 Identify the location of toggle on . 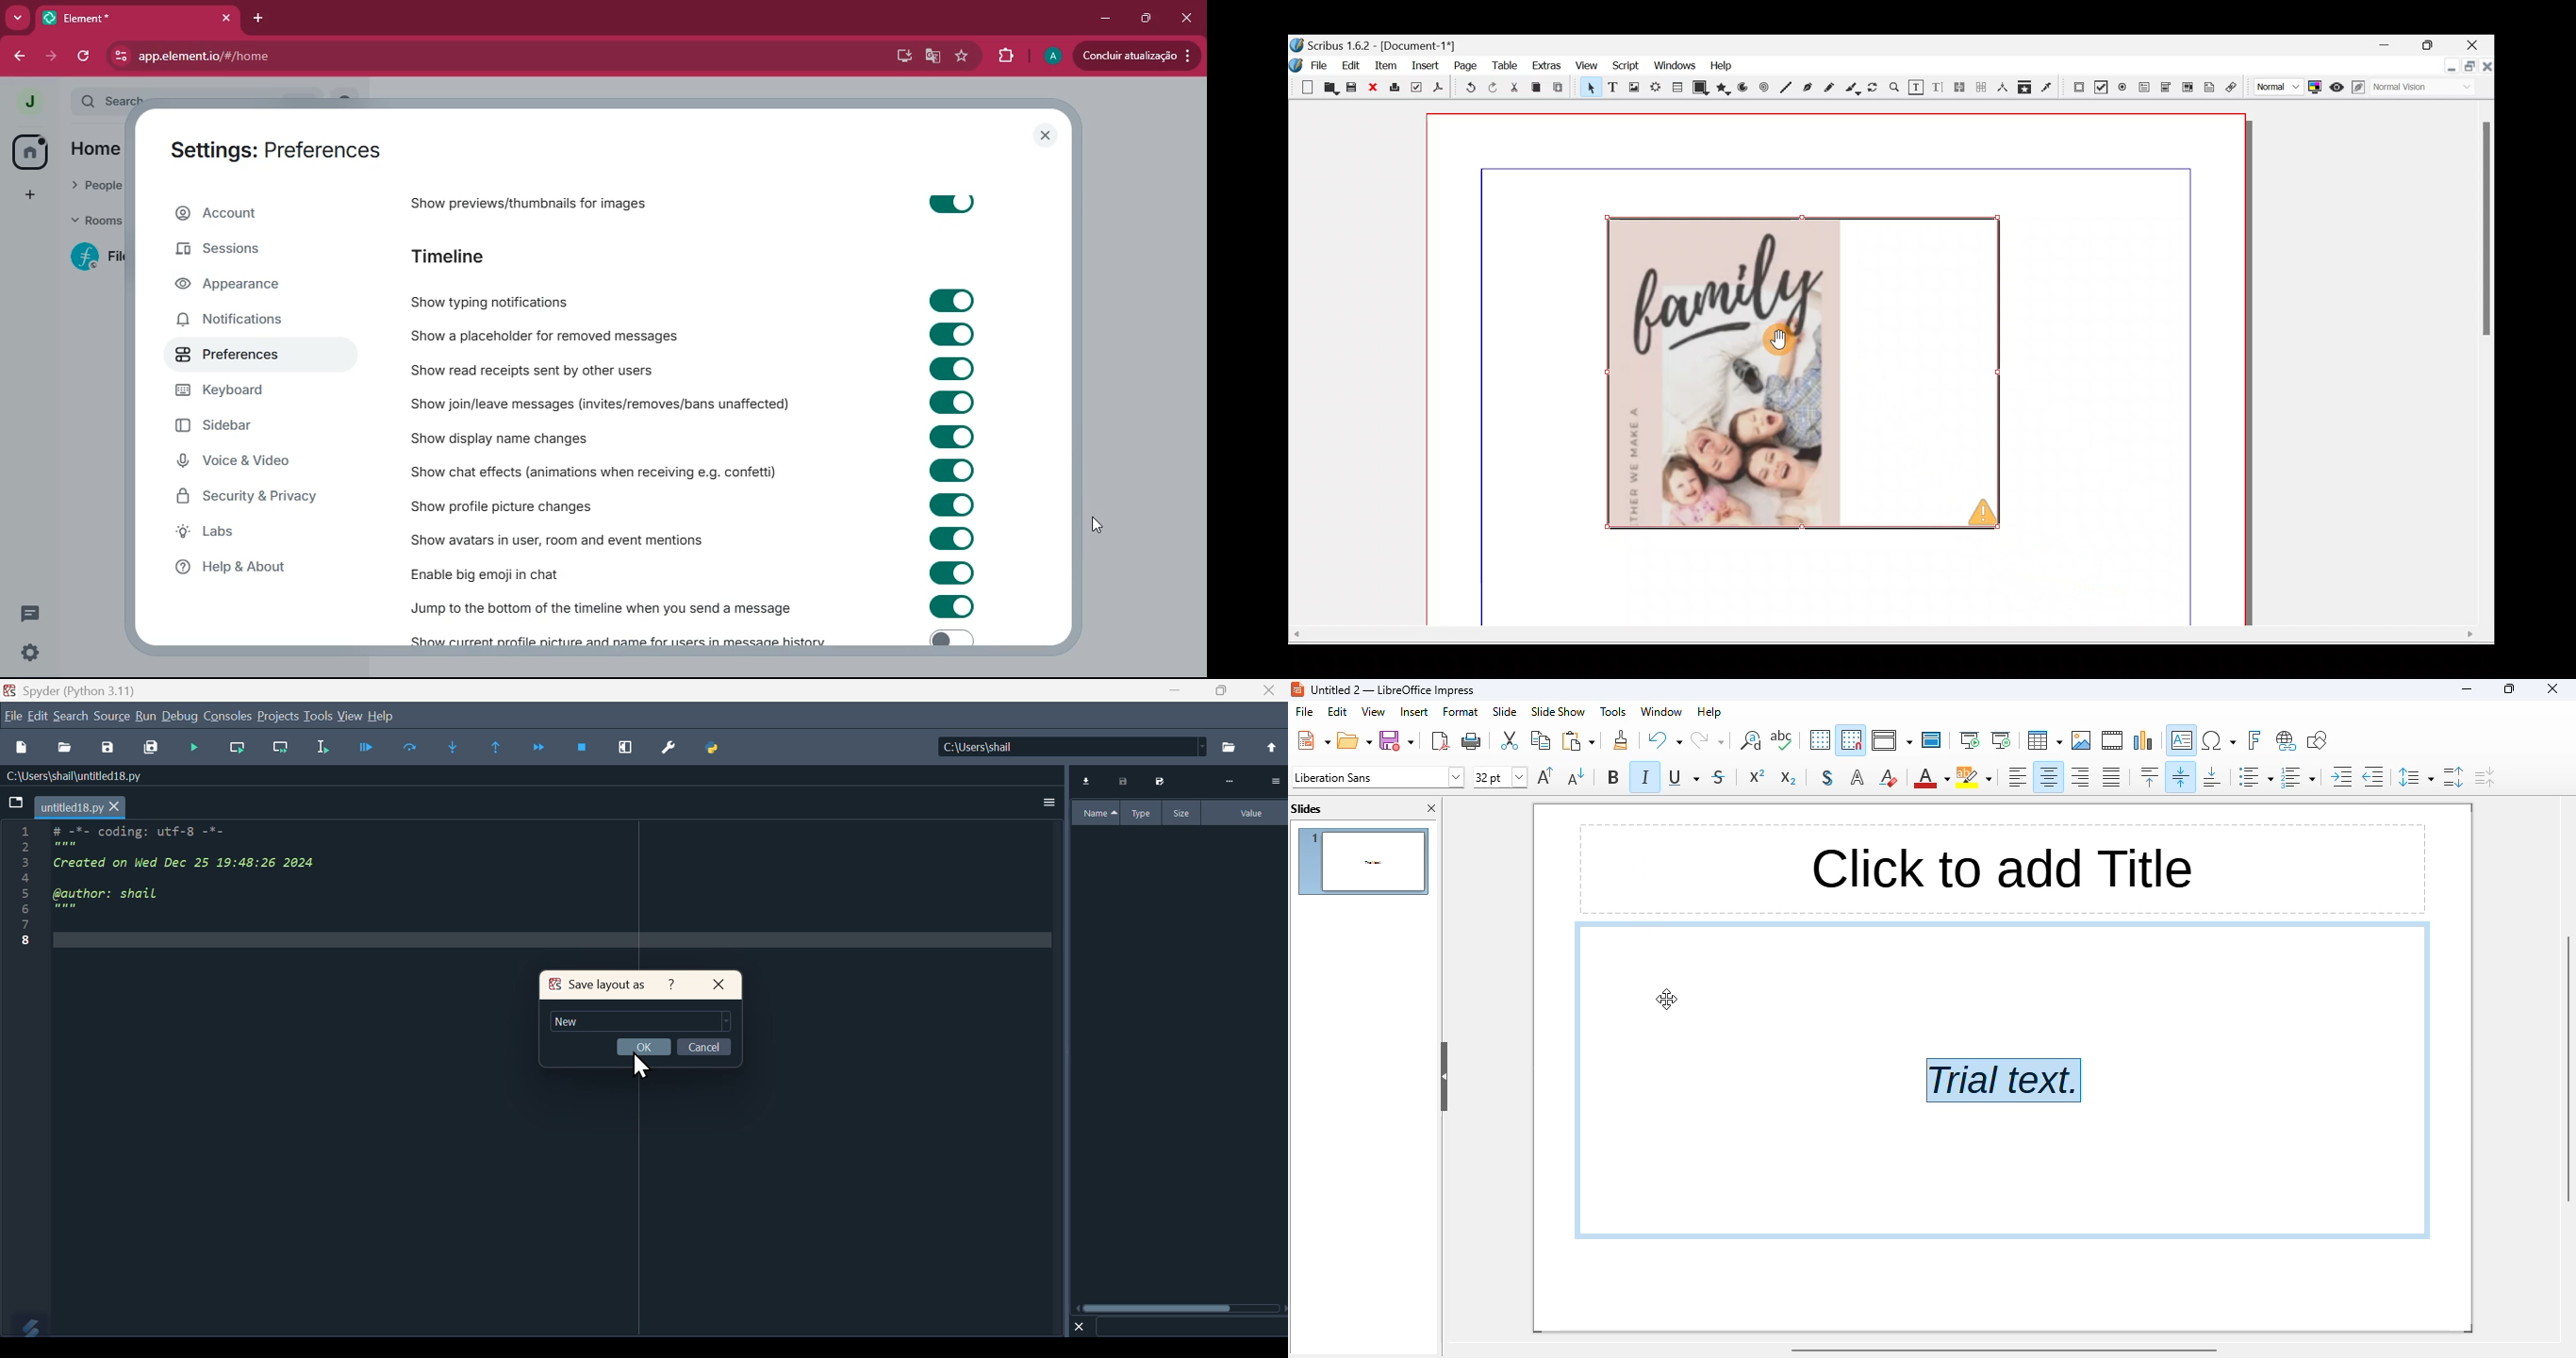
(950, 637).